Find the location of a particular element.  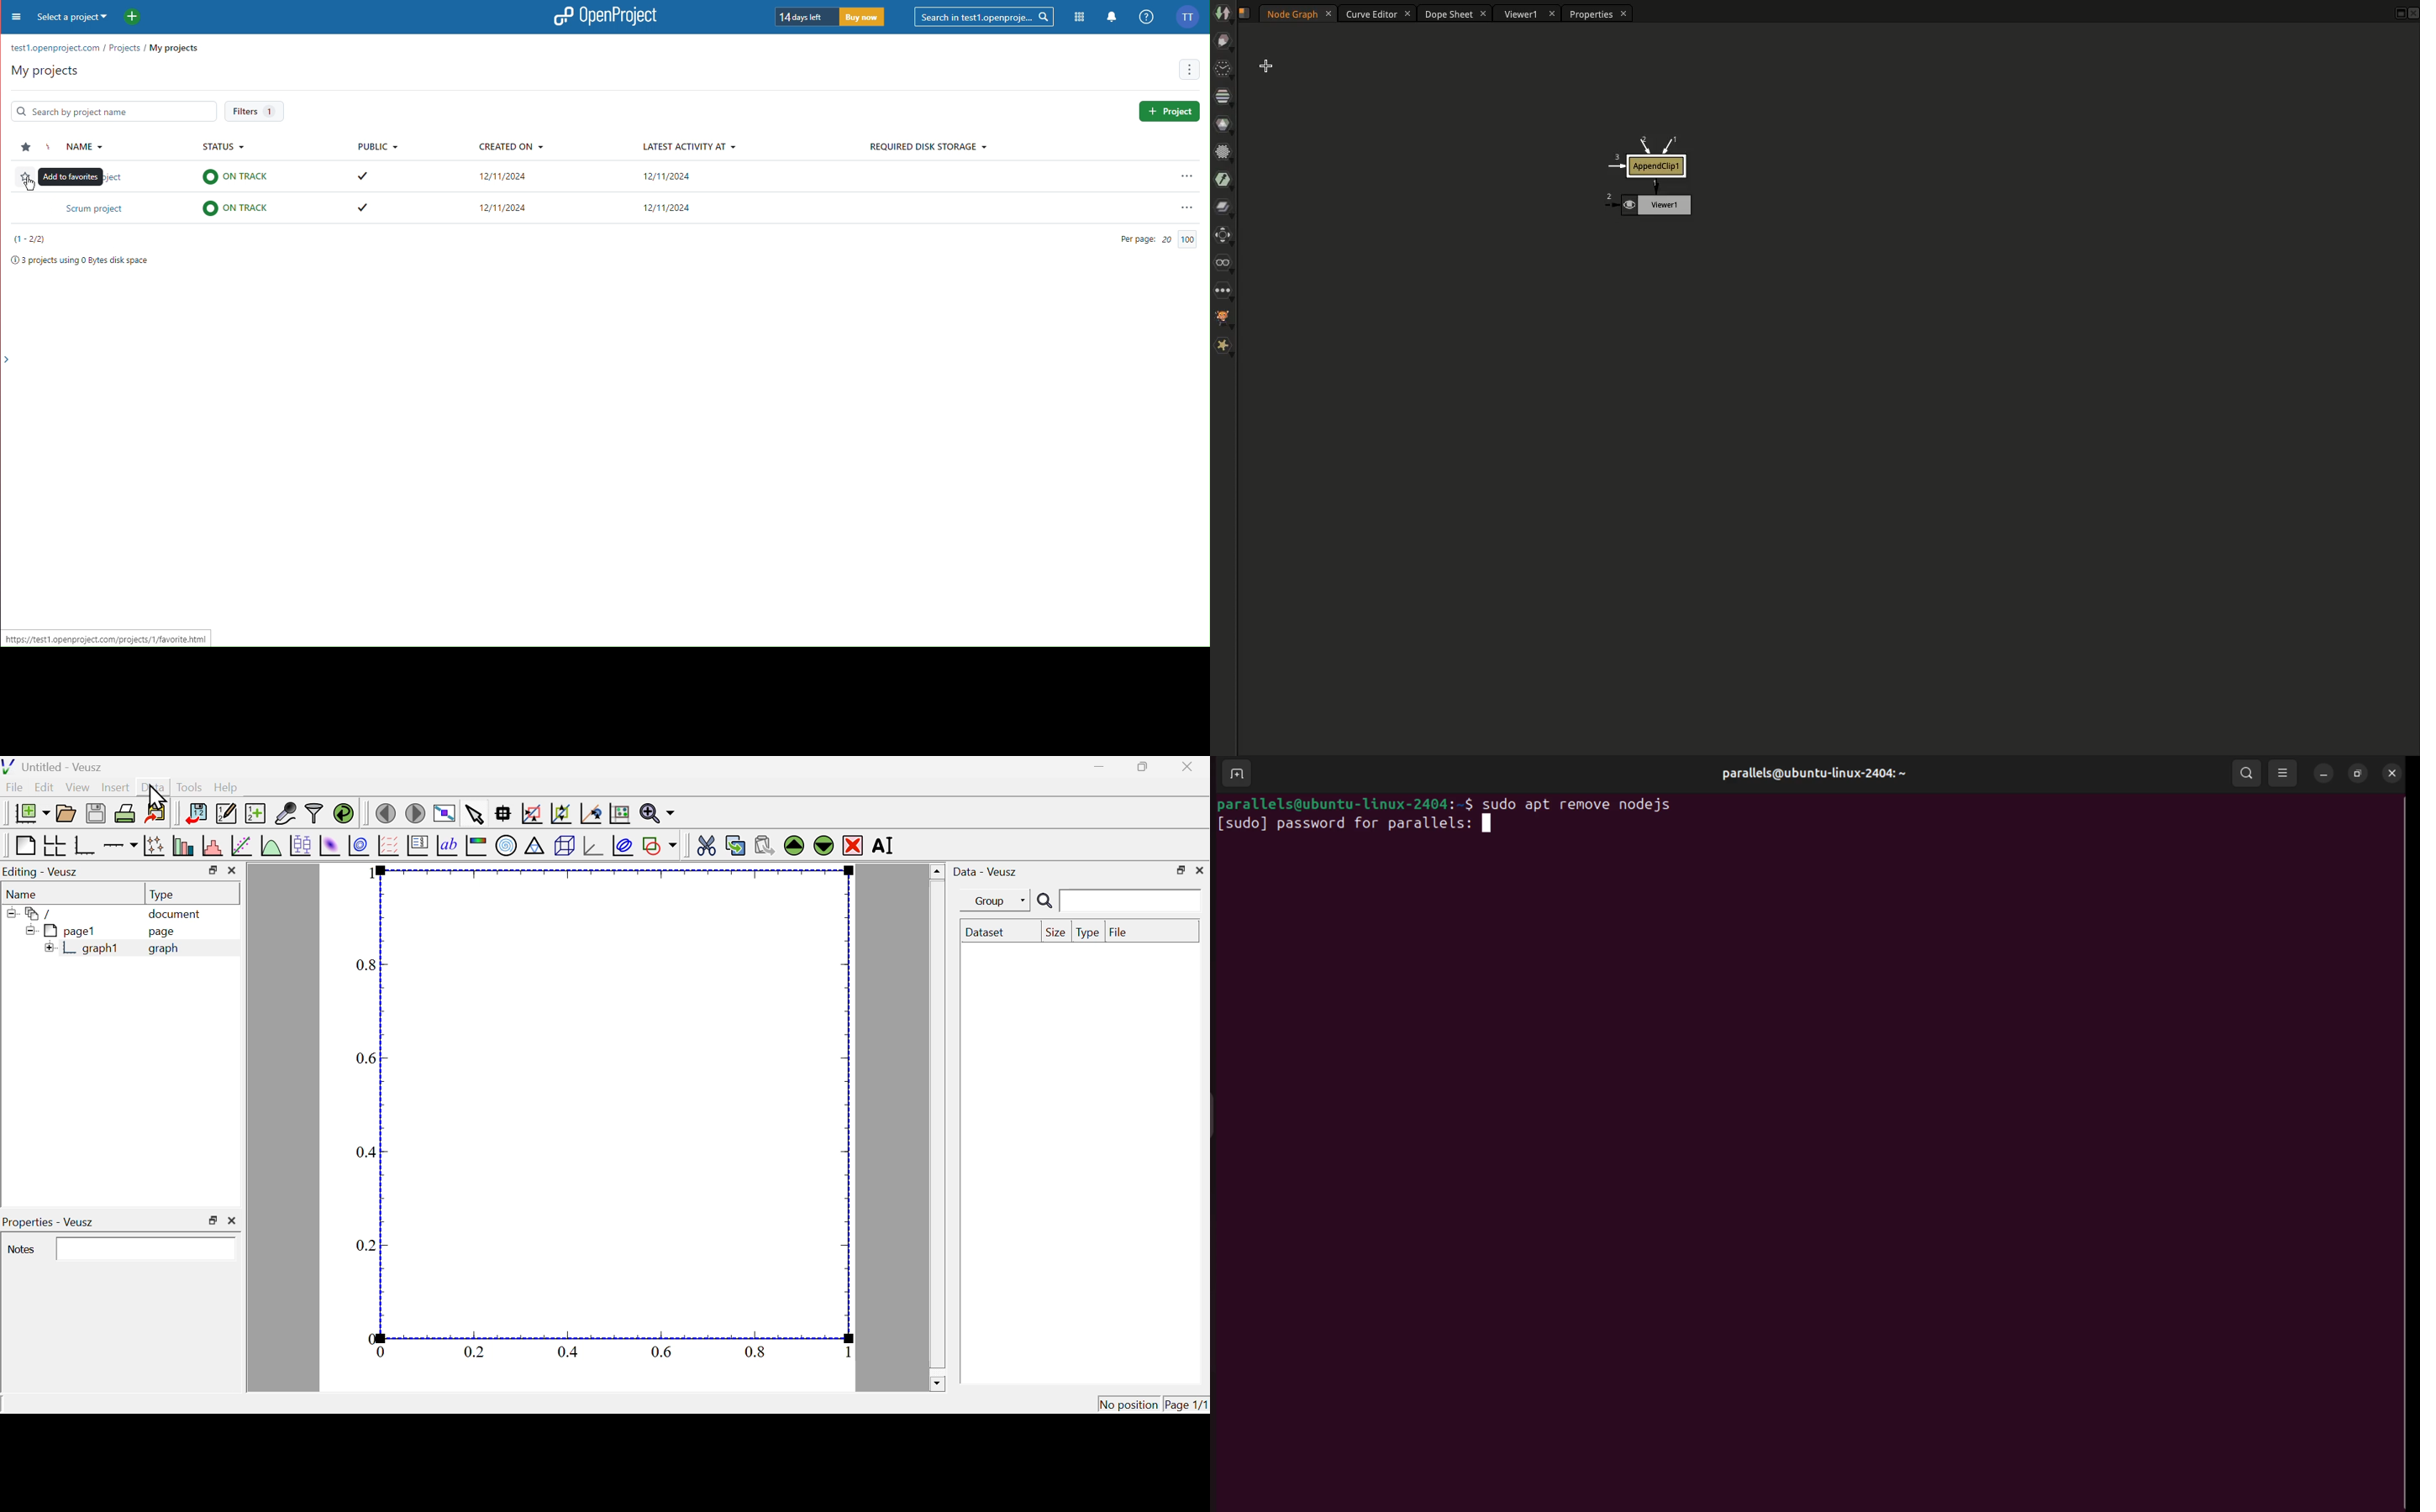

no position is located at coordinates (1129, 1403).